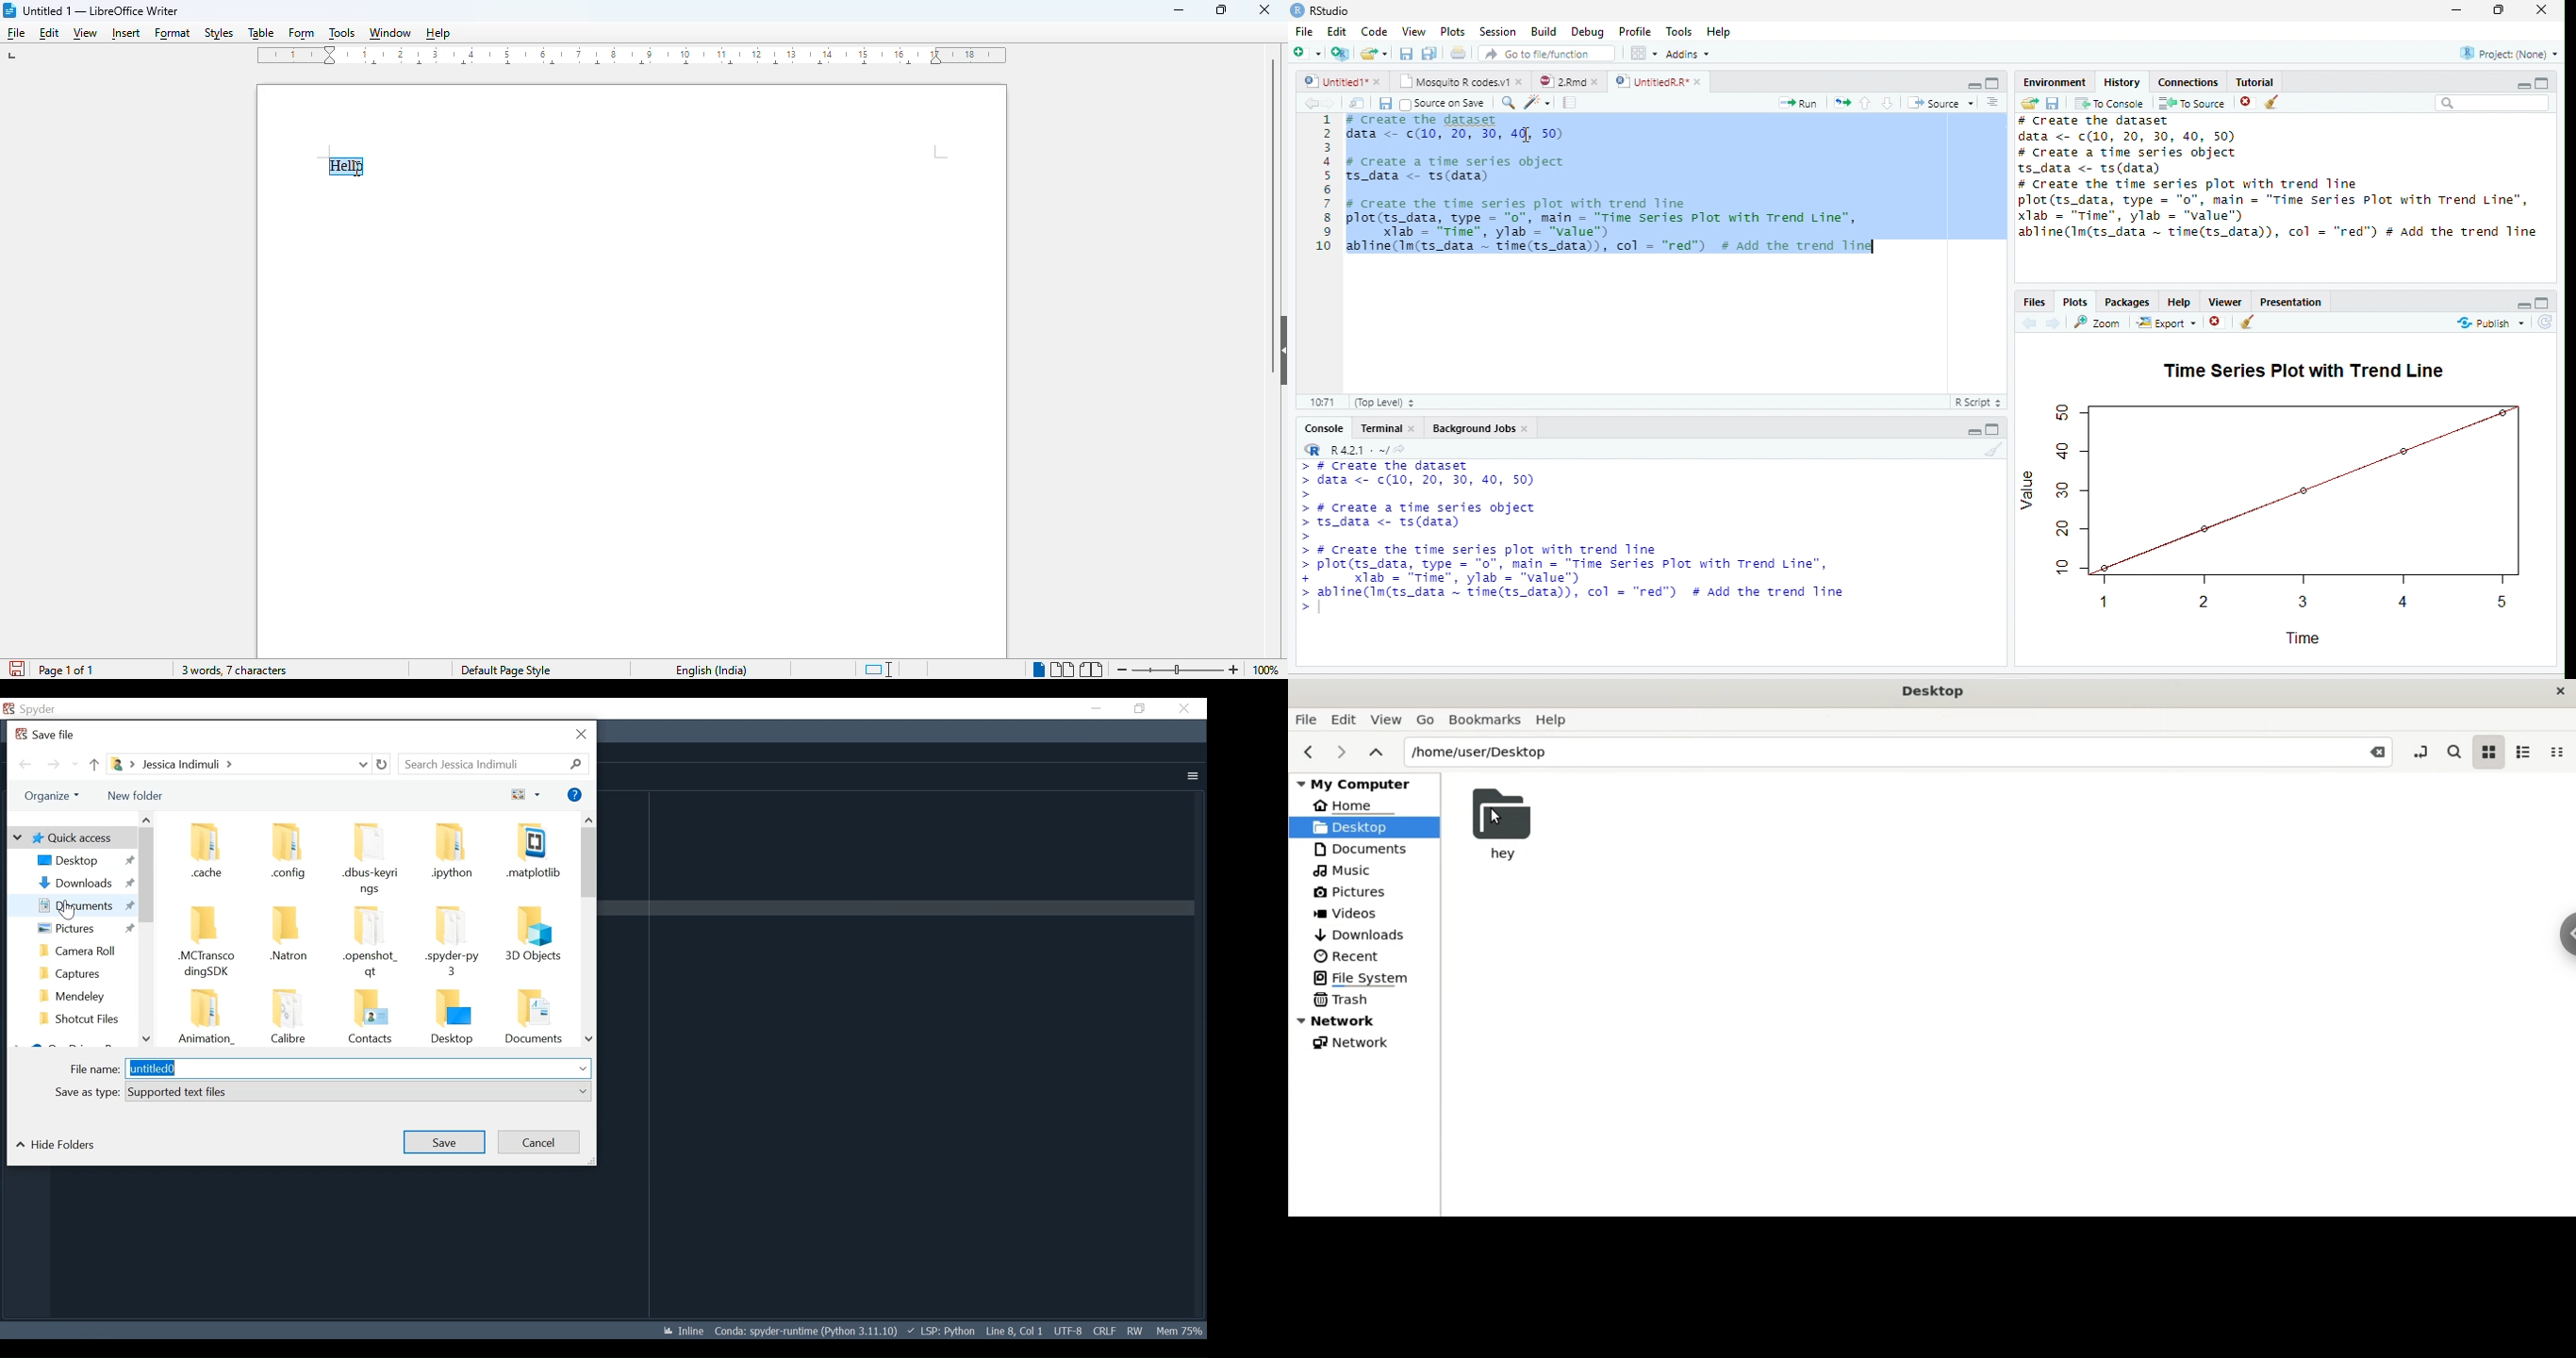 The image size is (2576, 1372). What do you see at coordinates (1305, 31) in the screenshot?
I see `File` at bounding box center [1305, 31].